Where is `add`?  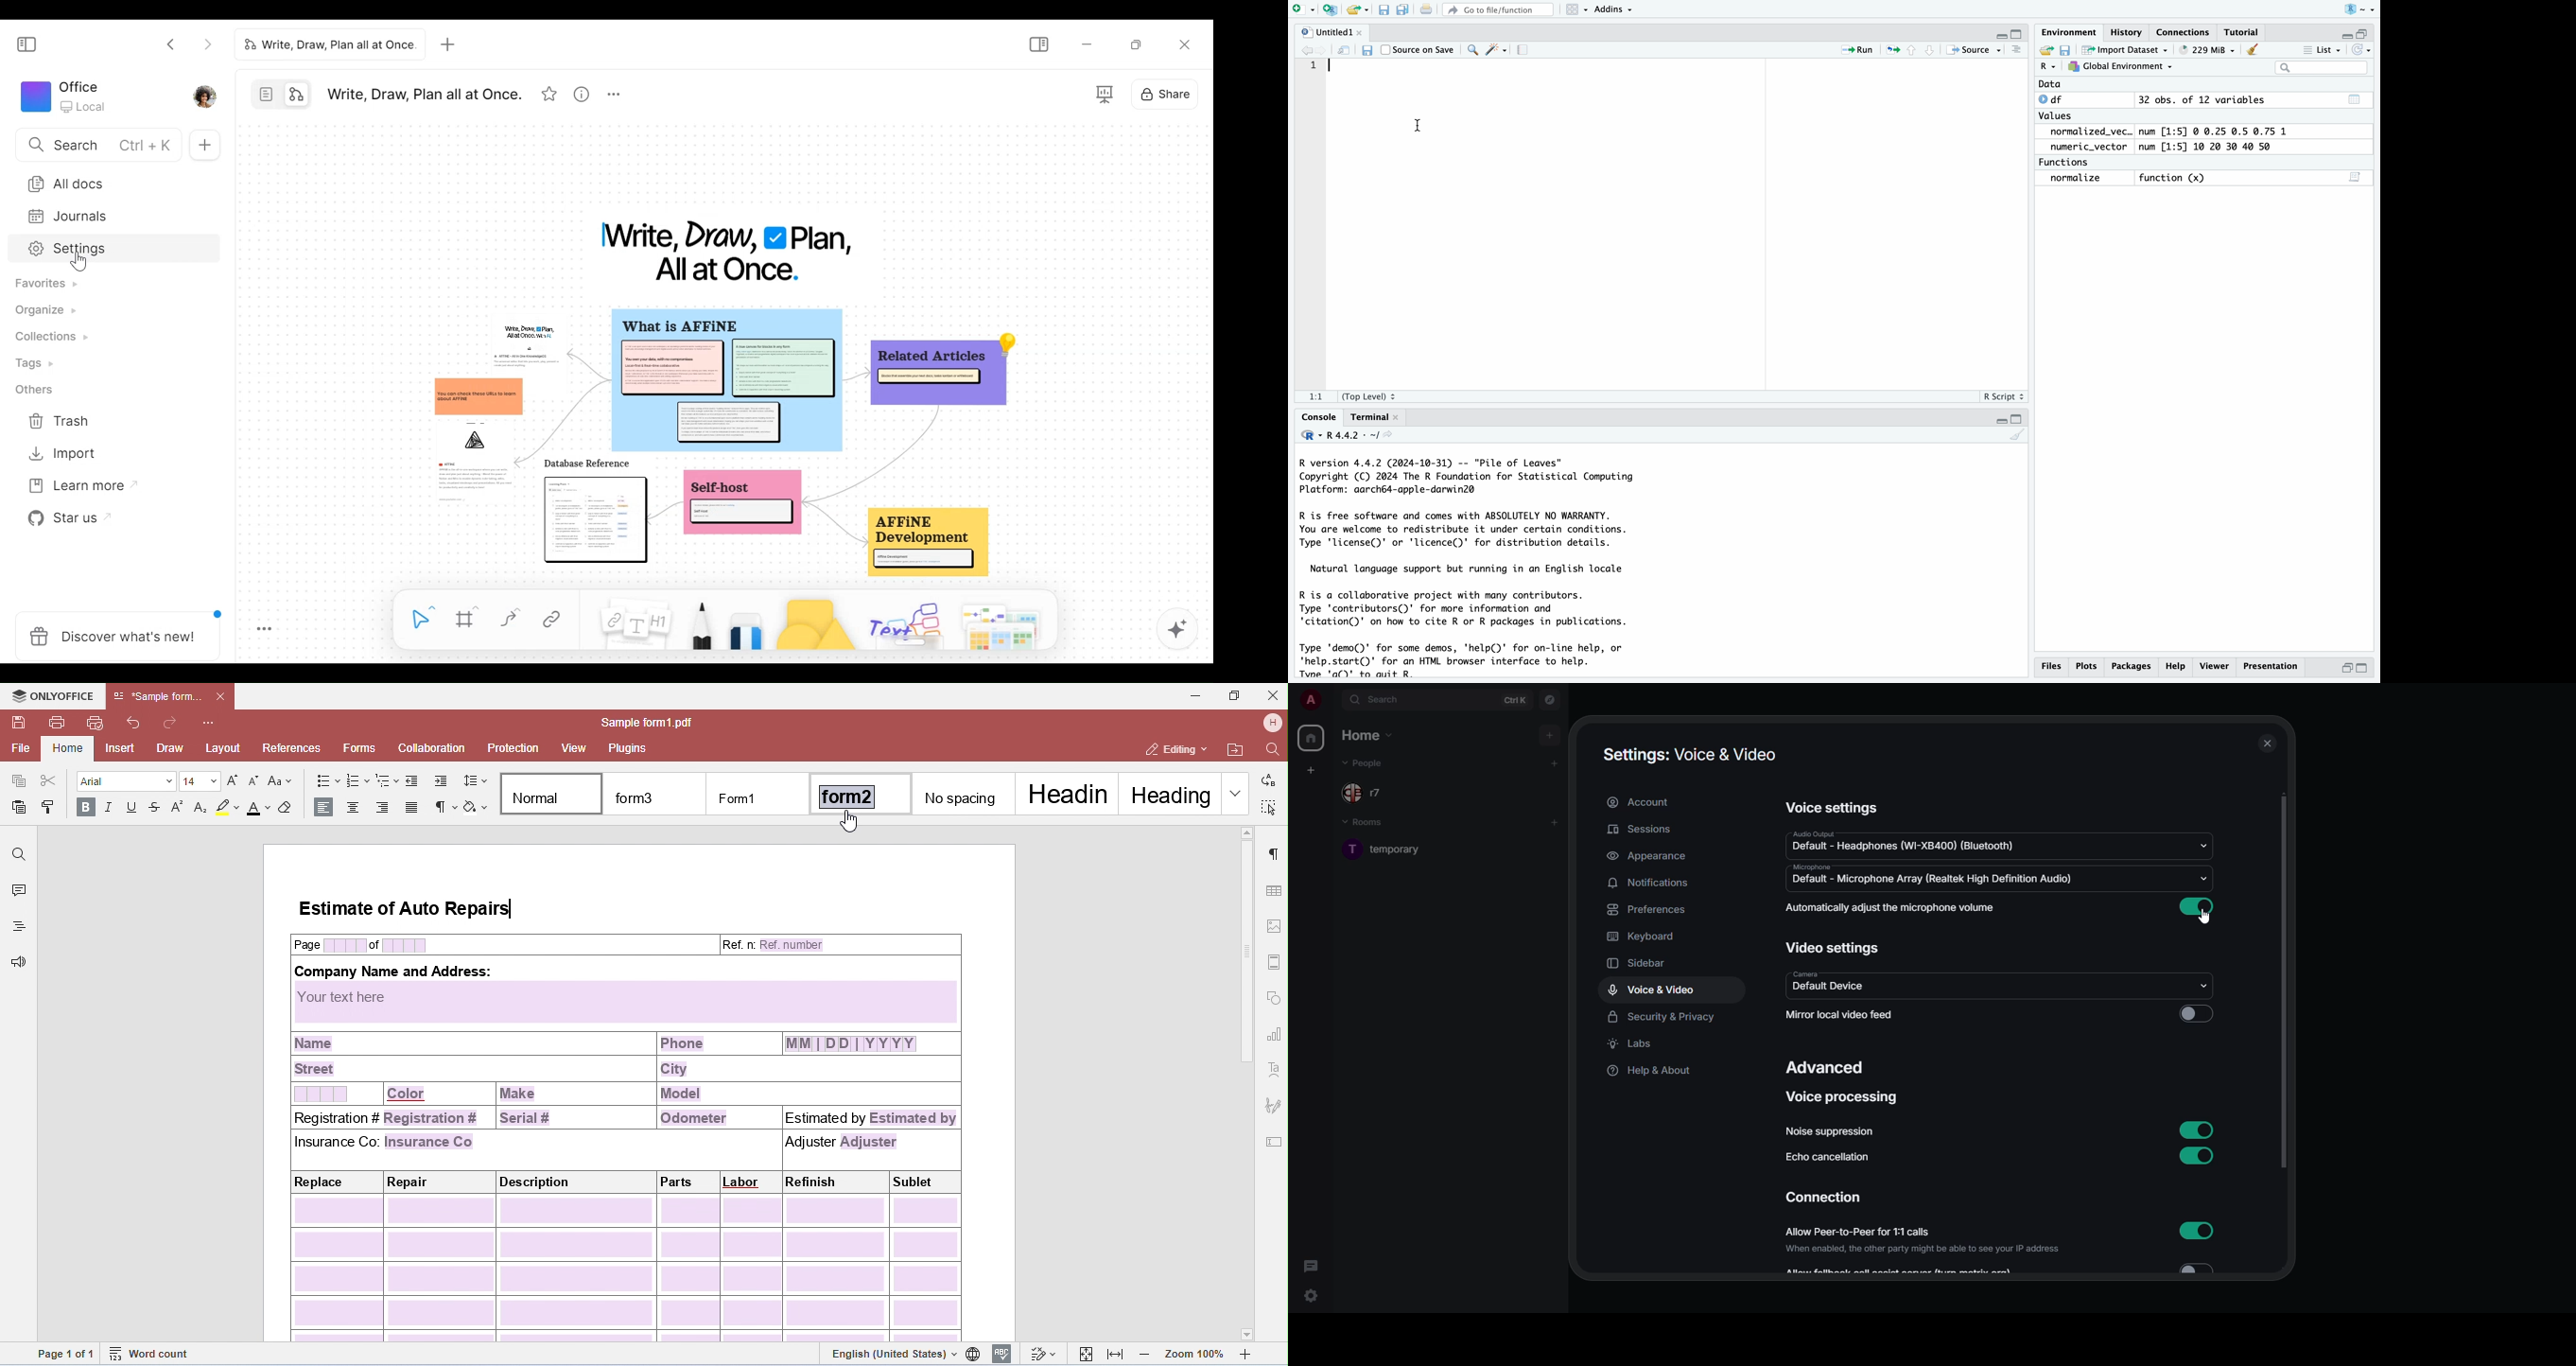 add is located at coordinates (1552, 735).